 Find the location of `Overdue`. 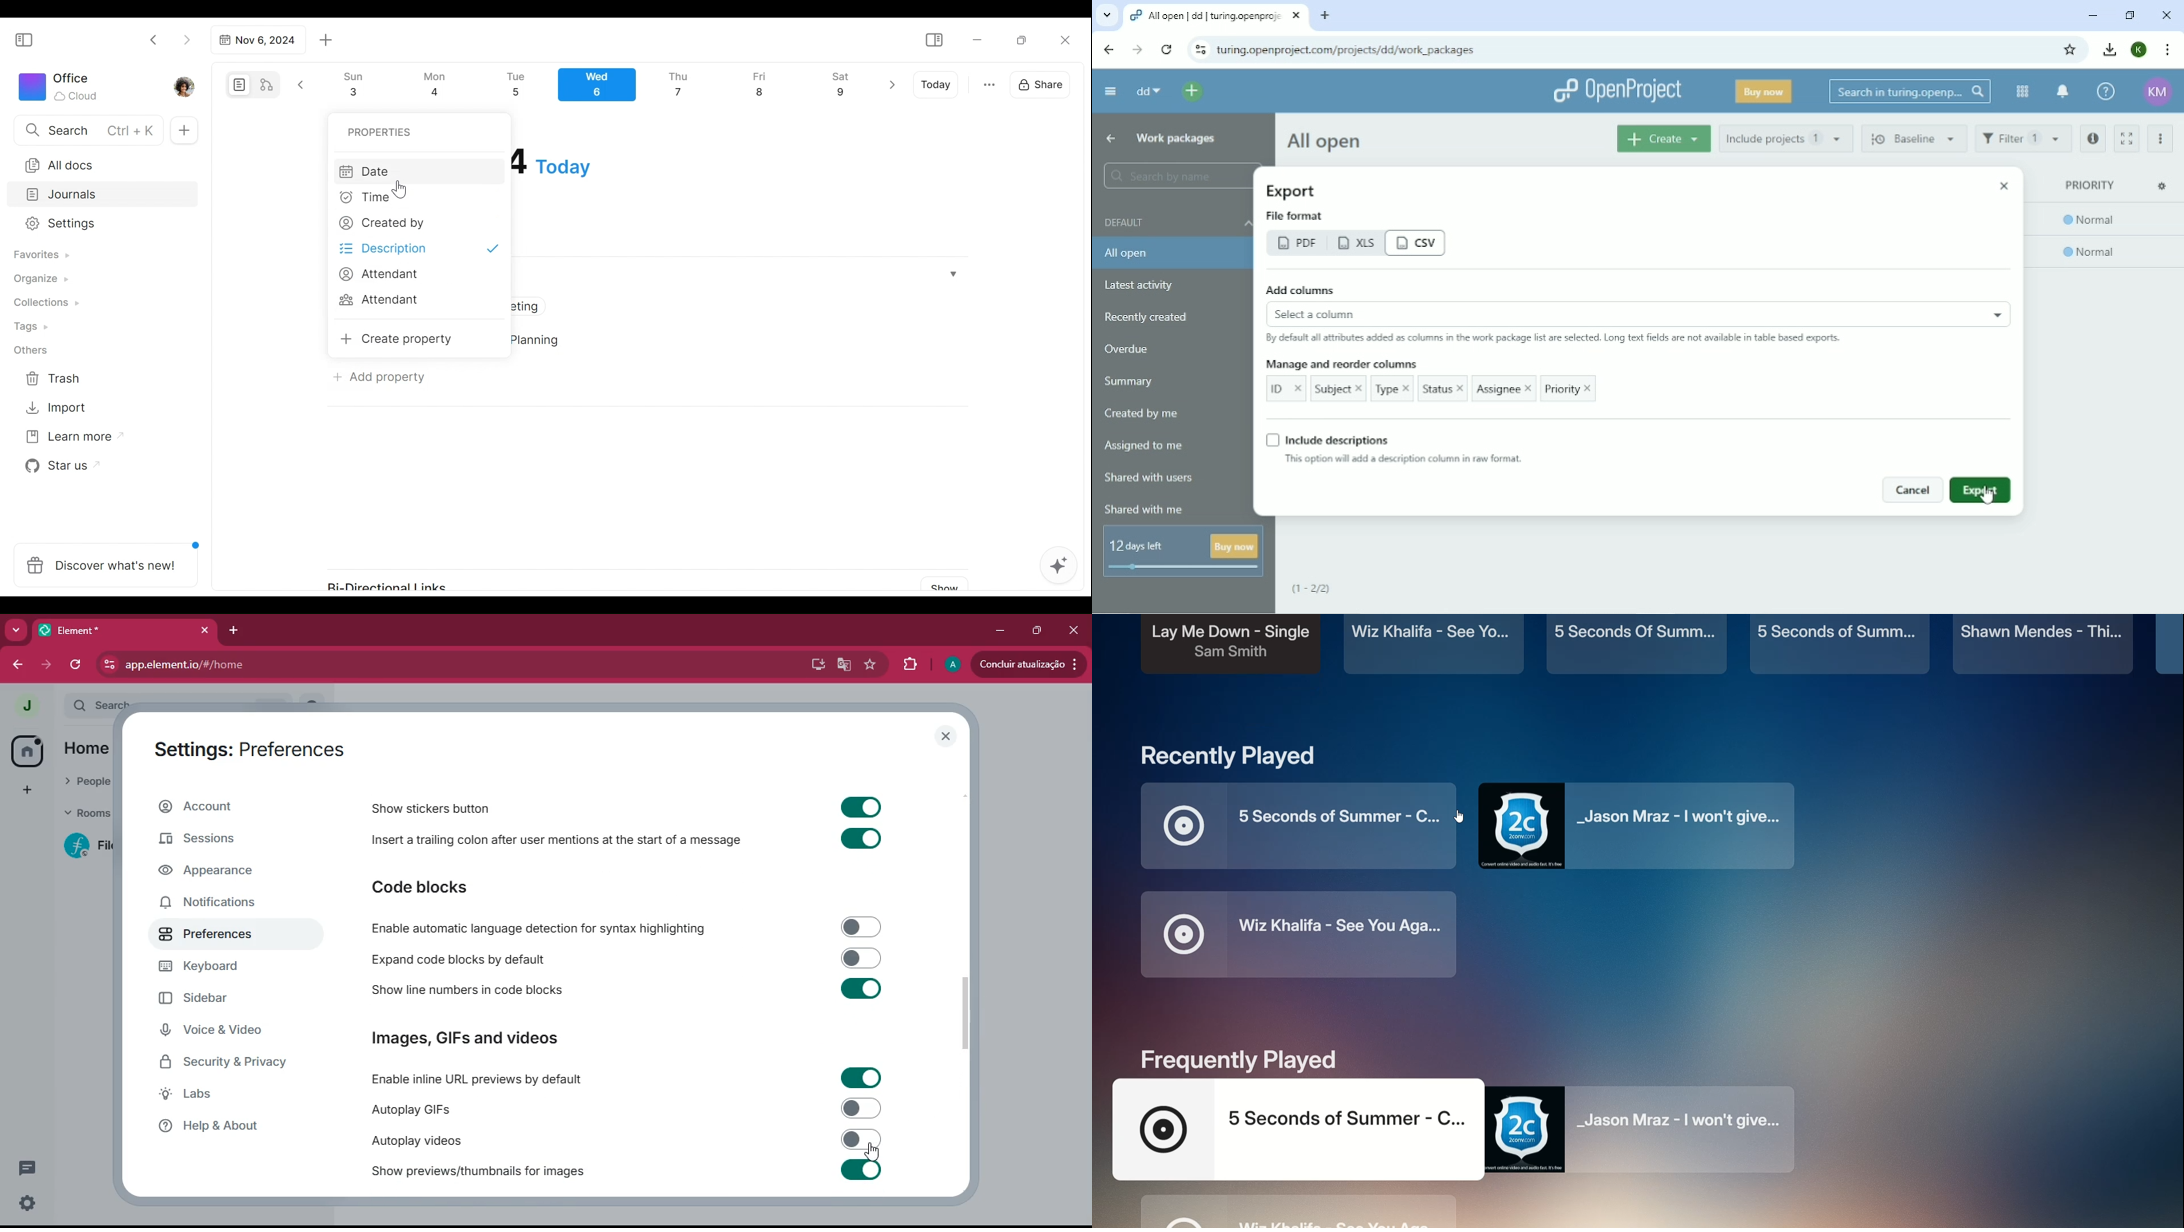

Overdue is located at coordinates (1127, 349).